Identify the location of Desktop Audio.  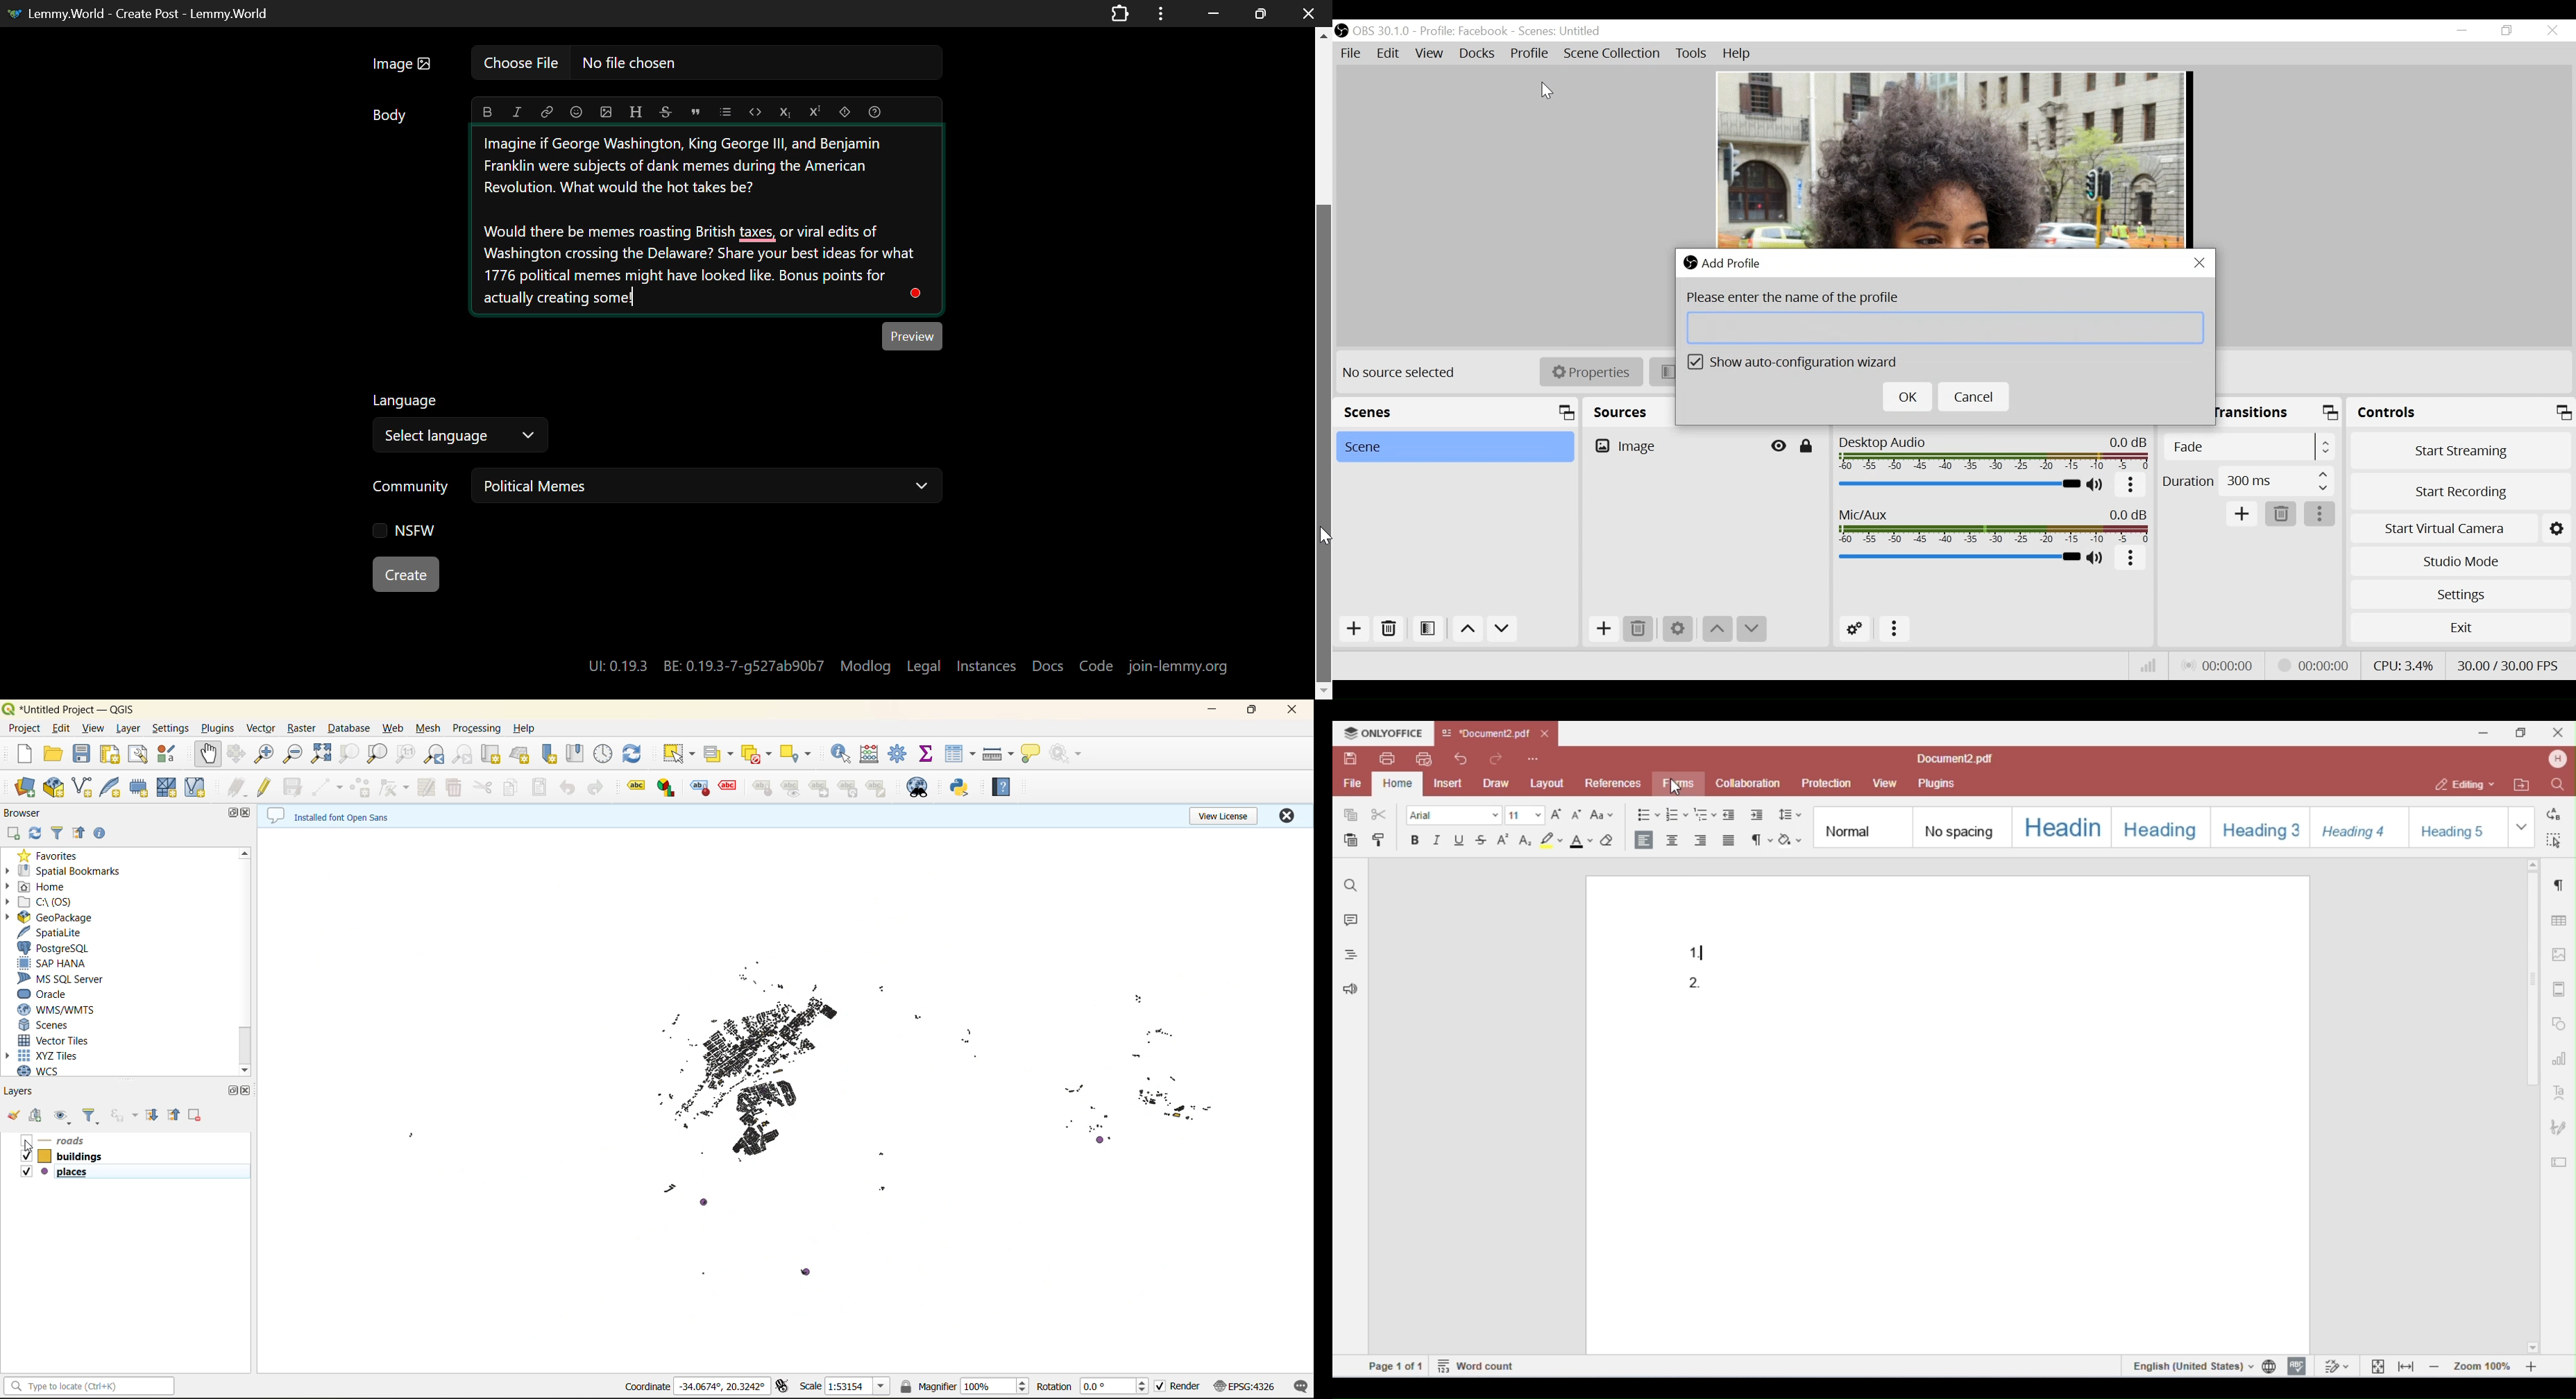
(1995, 455).